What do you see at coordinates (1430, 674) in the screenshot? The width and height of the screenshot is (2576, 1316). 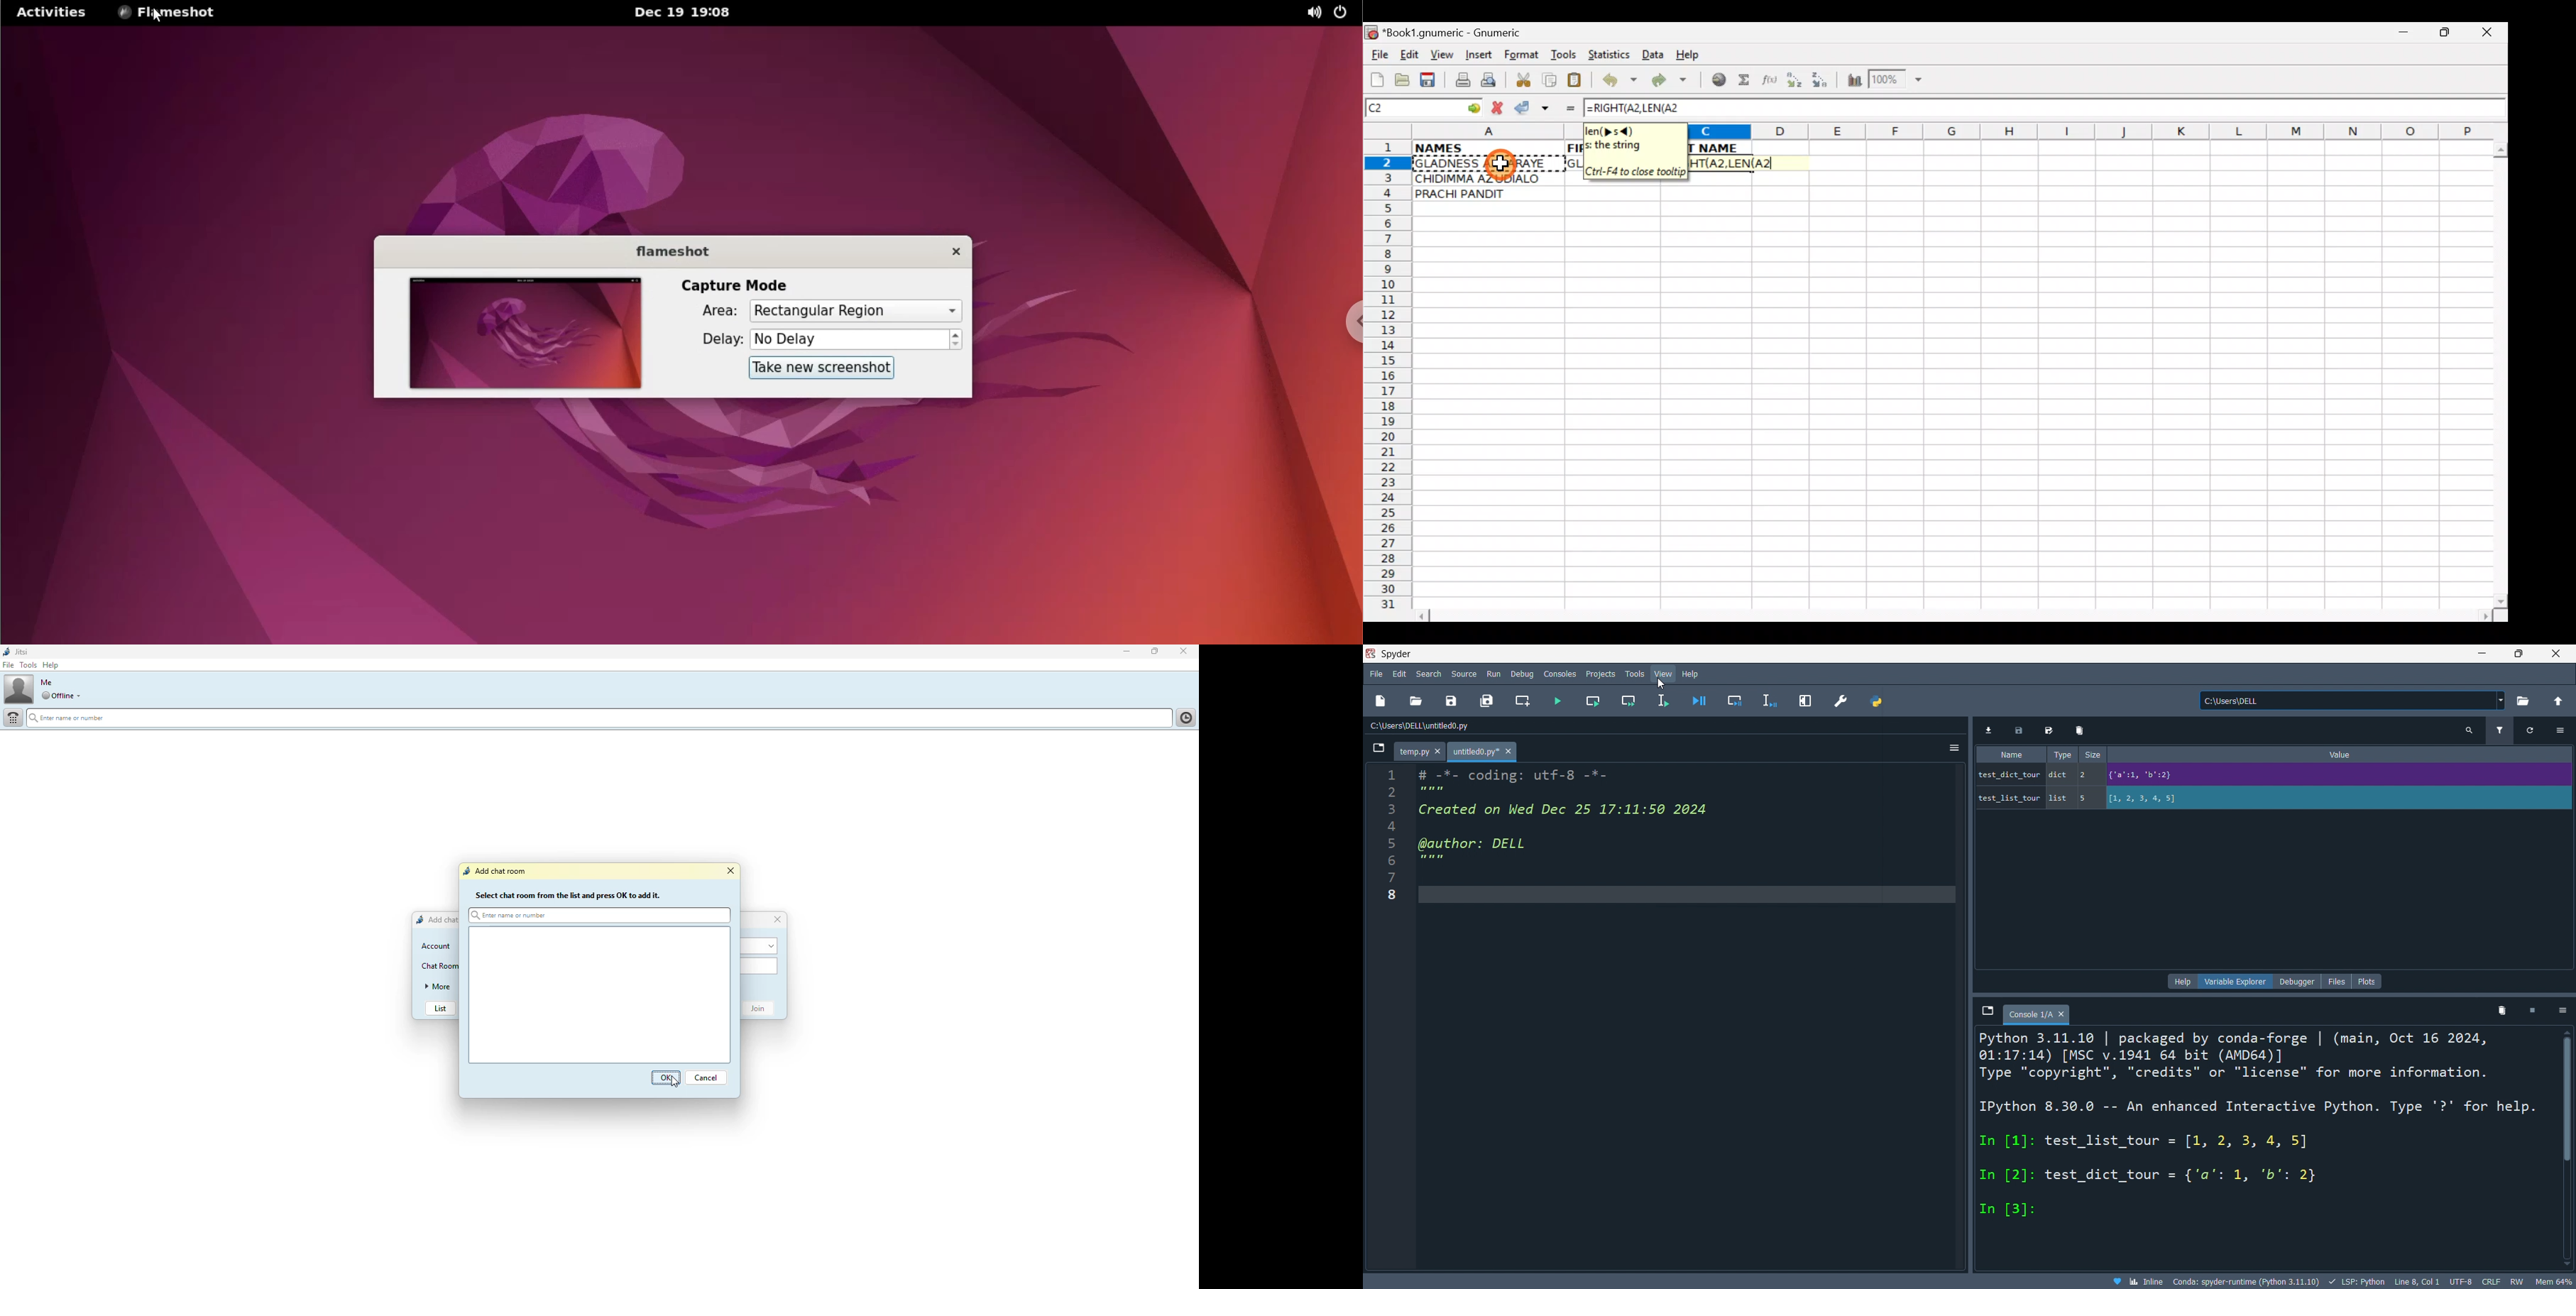 I see `search` at bounding box center [1430, 674].